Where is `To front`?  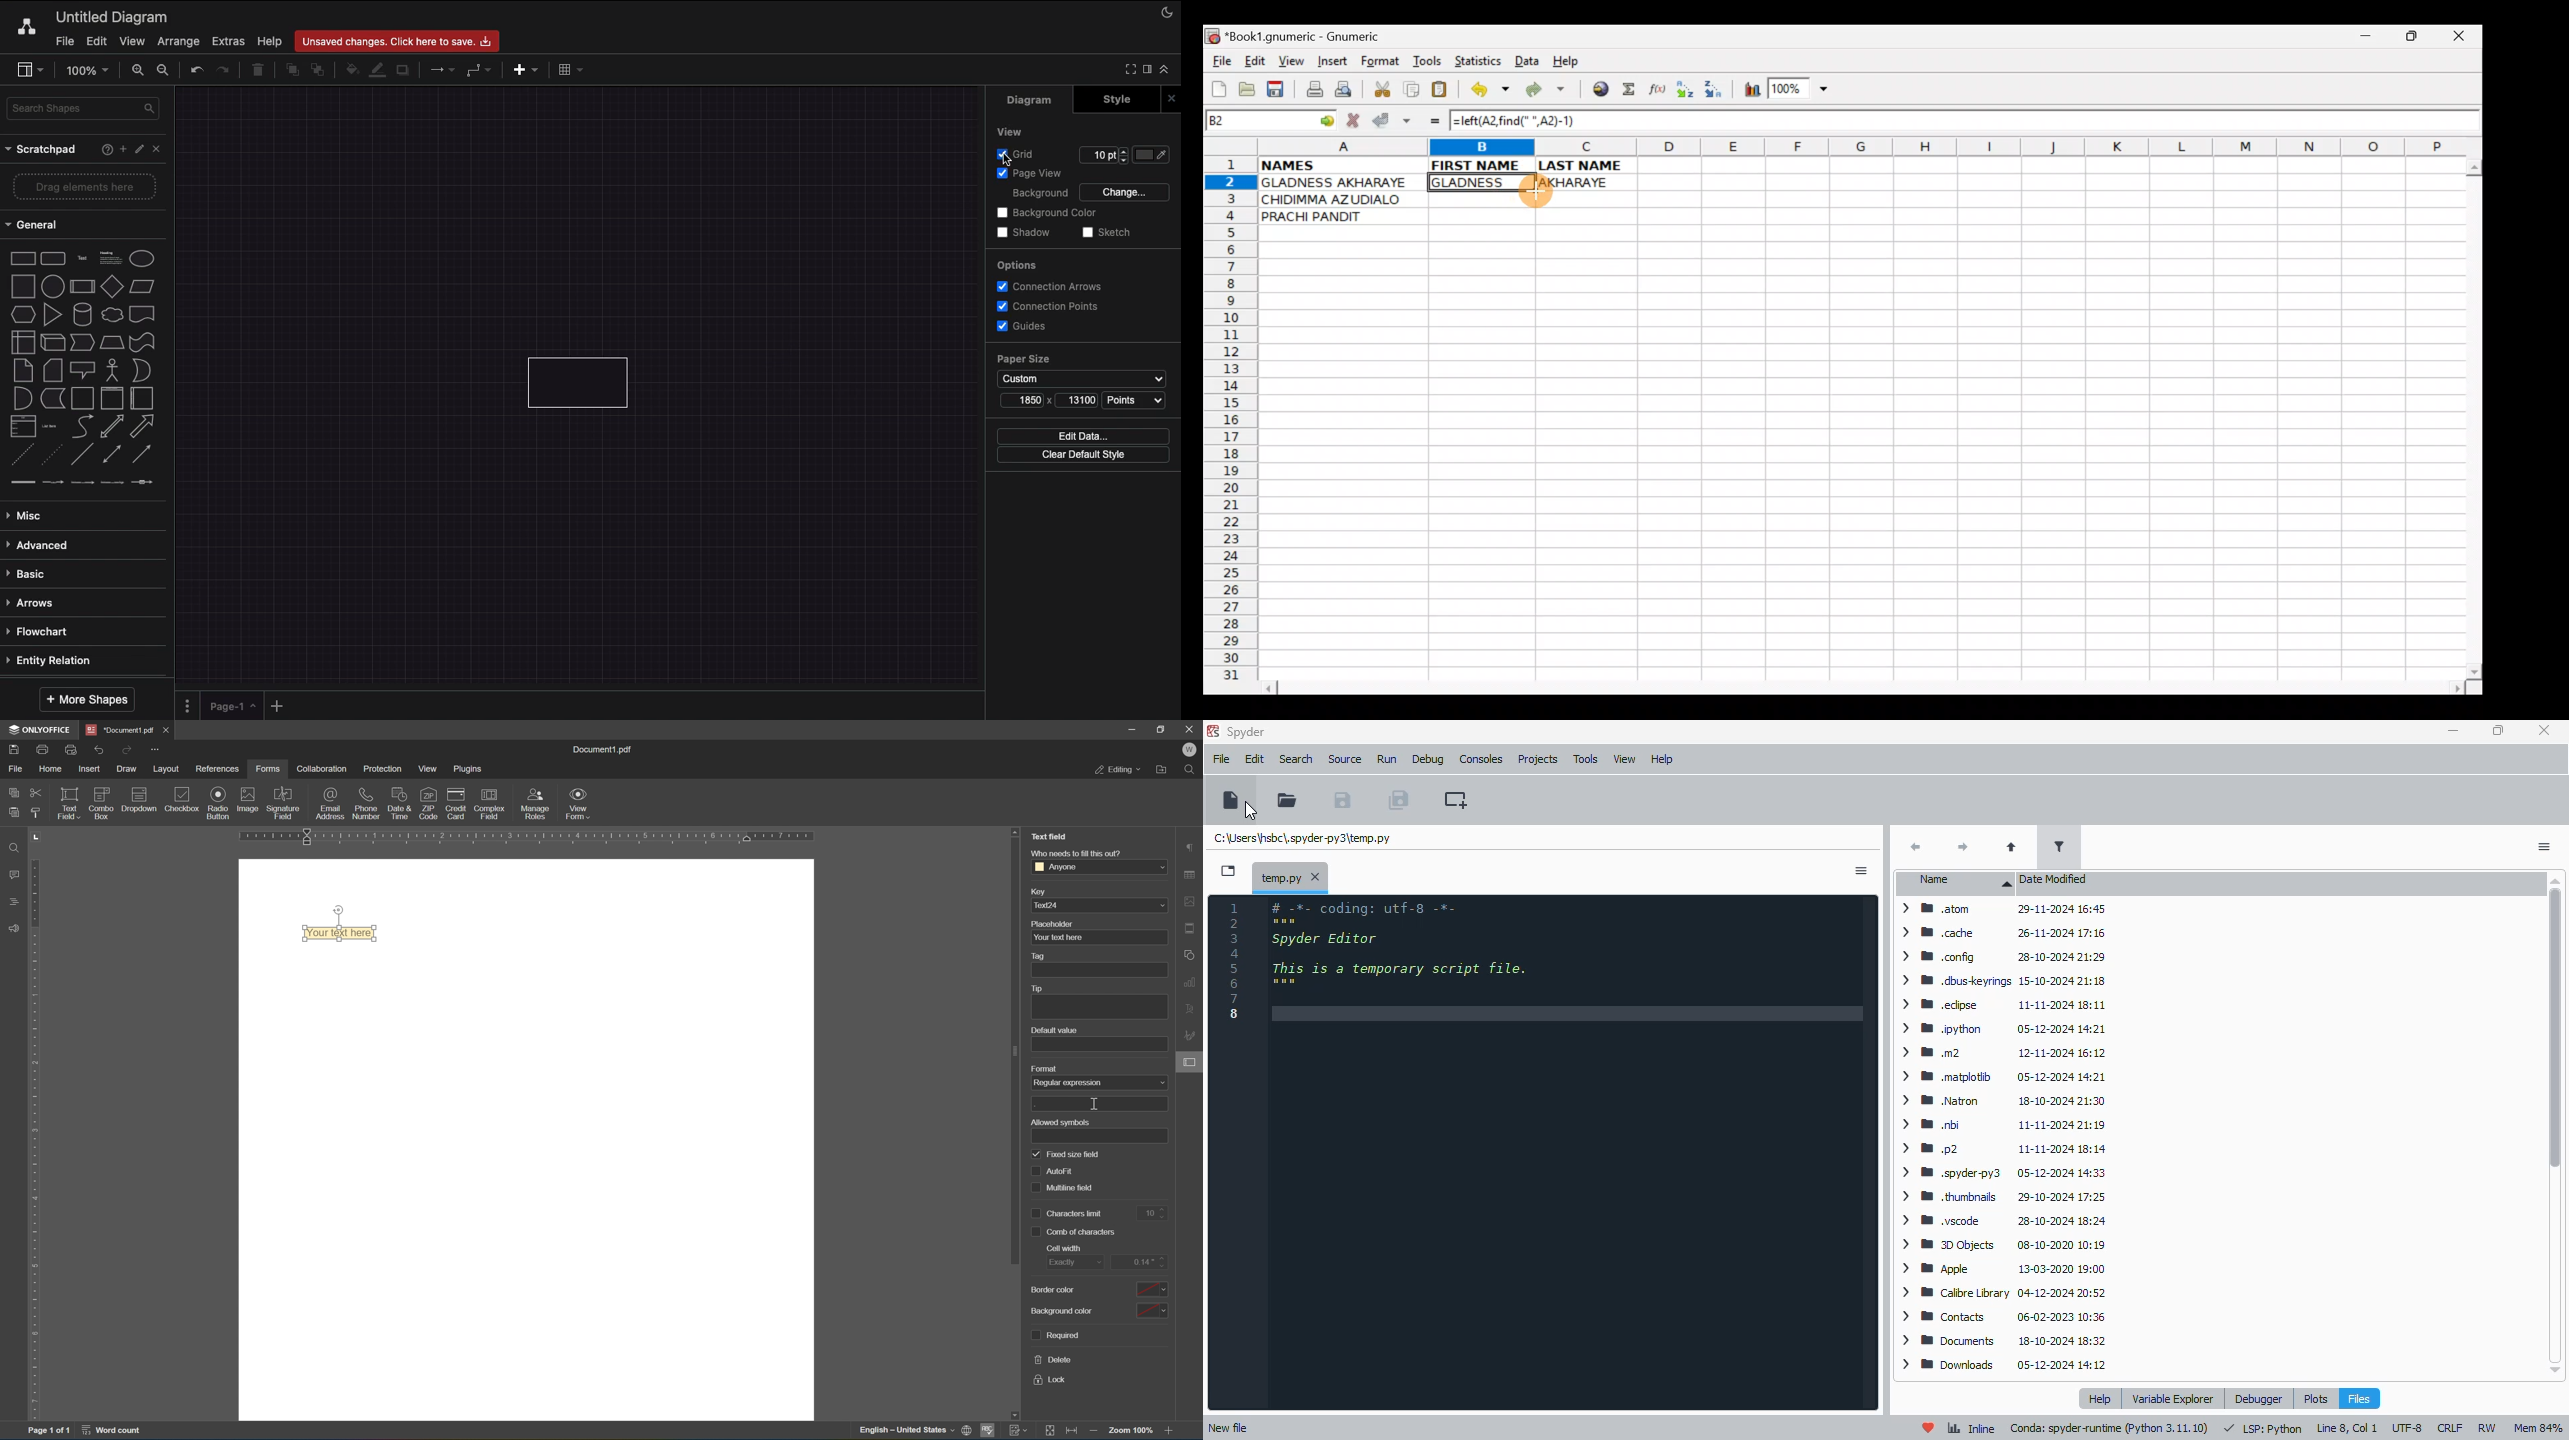 To front is located at coordinates (289, 72).